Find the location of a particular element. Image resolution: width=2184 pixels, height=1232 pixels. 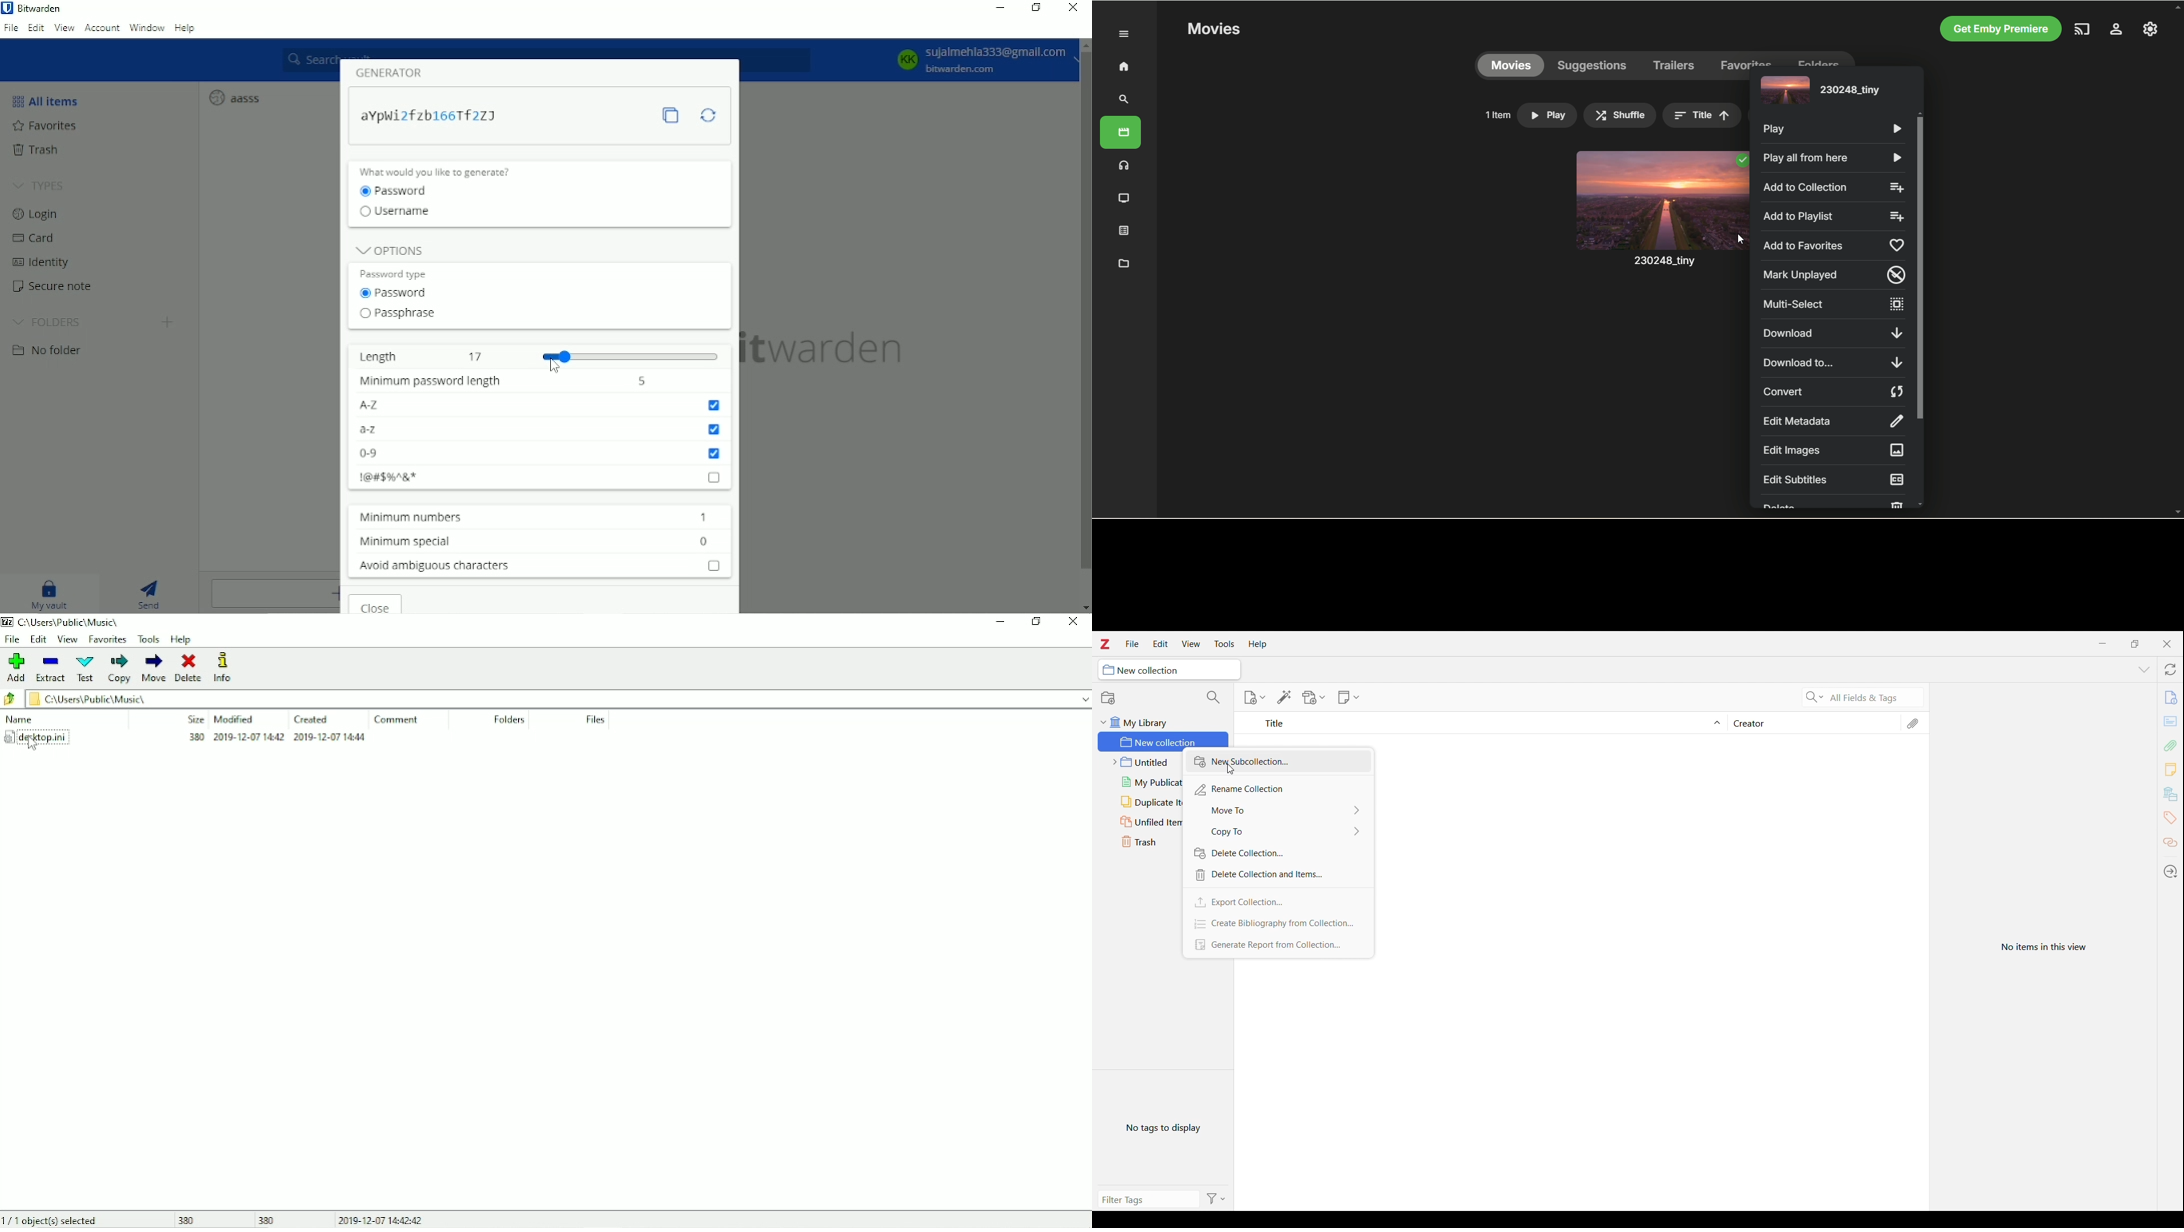

Size is located at coordinates (195, 719).